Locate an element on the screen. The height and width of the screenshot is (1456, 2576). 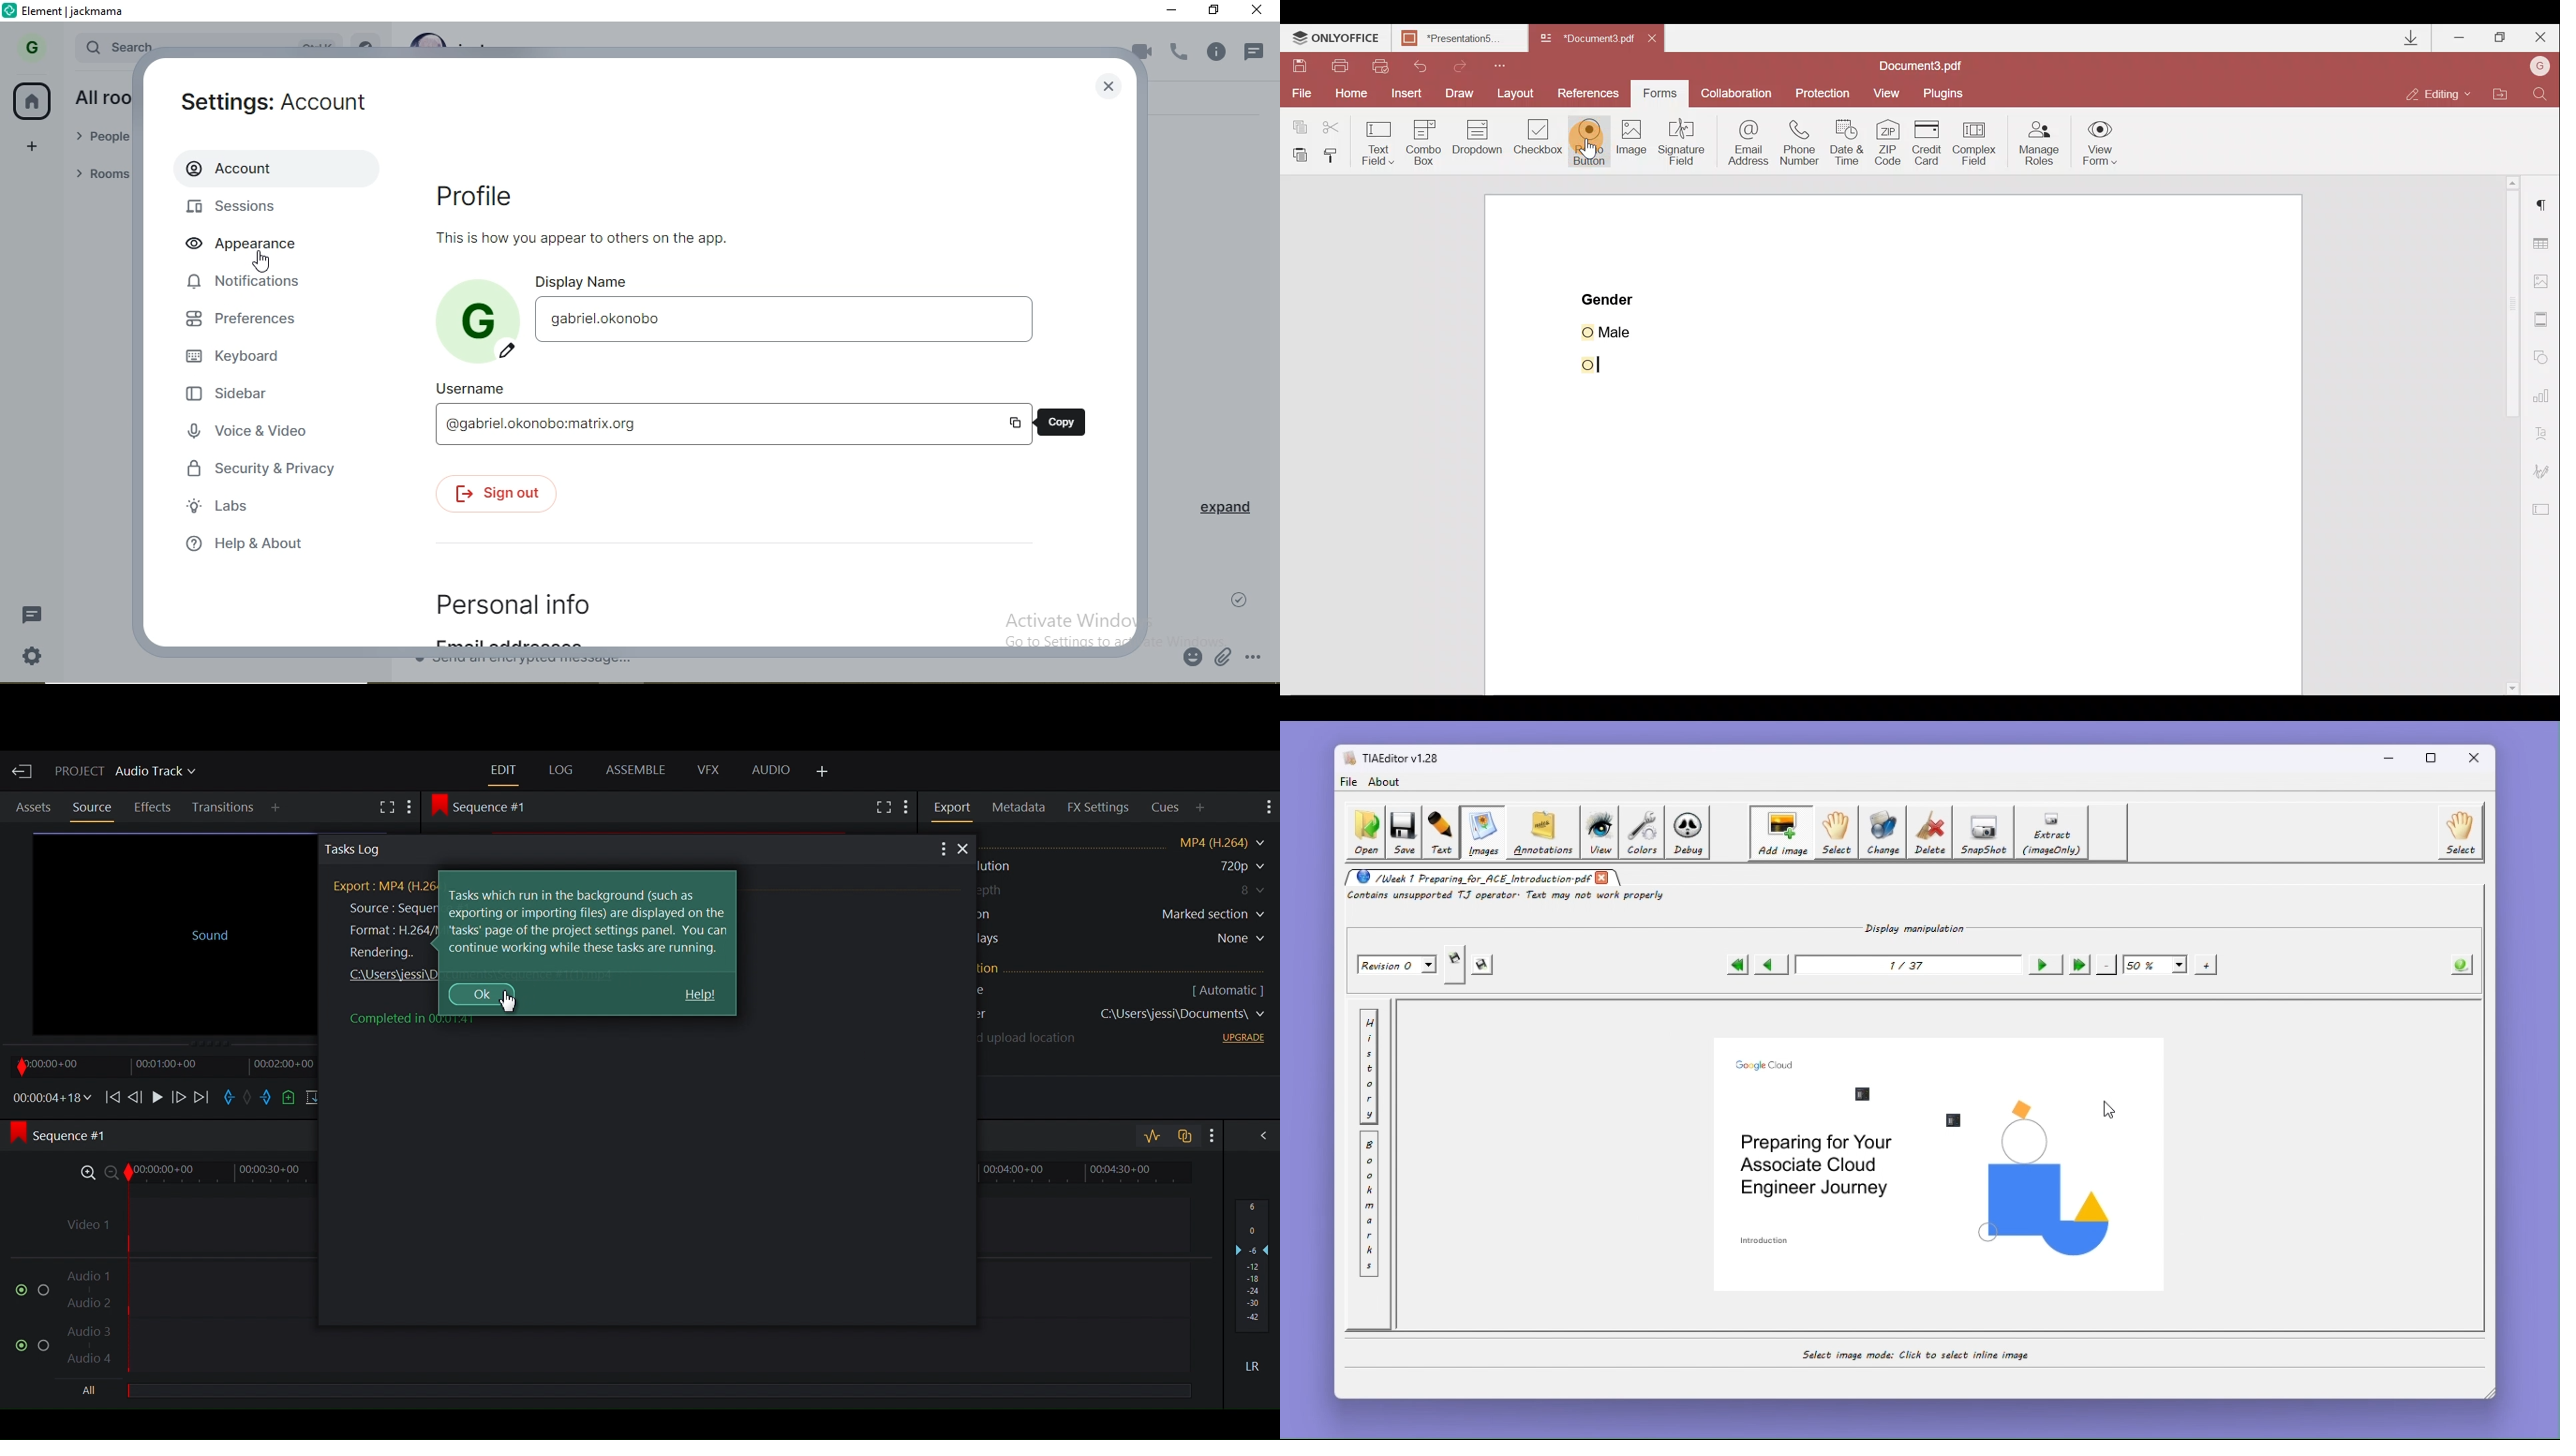
ZIP code is located at coordinates (1888, 143).